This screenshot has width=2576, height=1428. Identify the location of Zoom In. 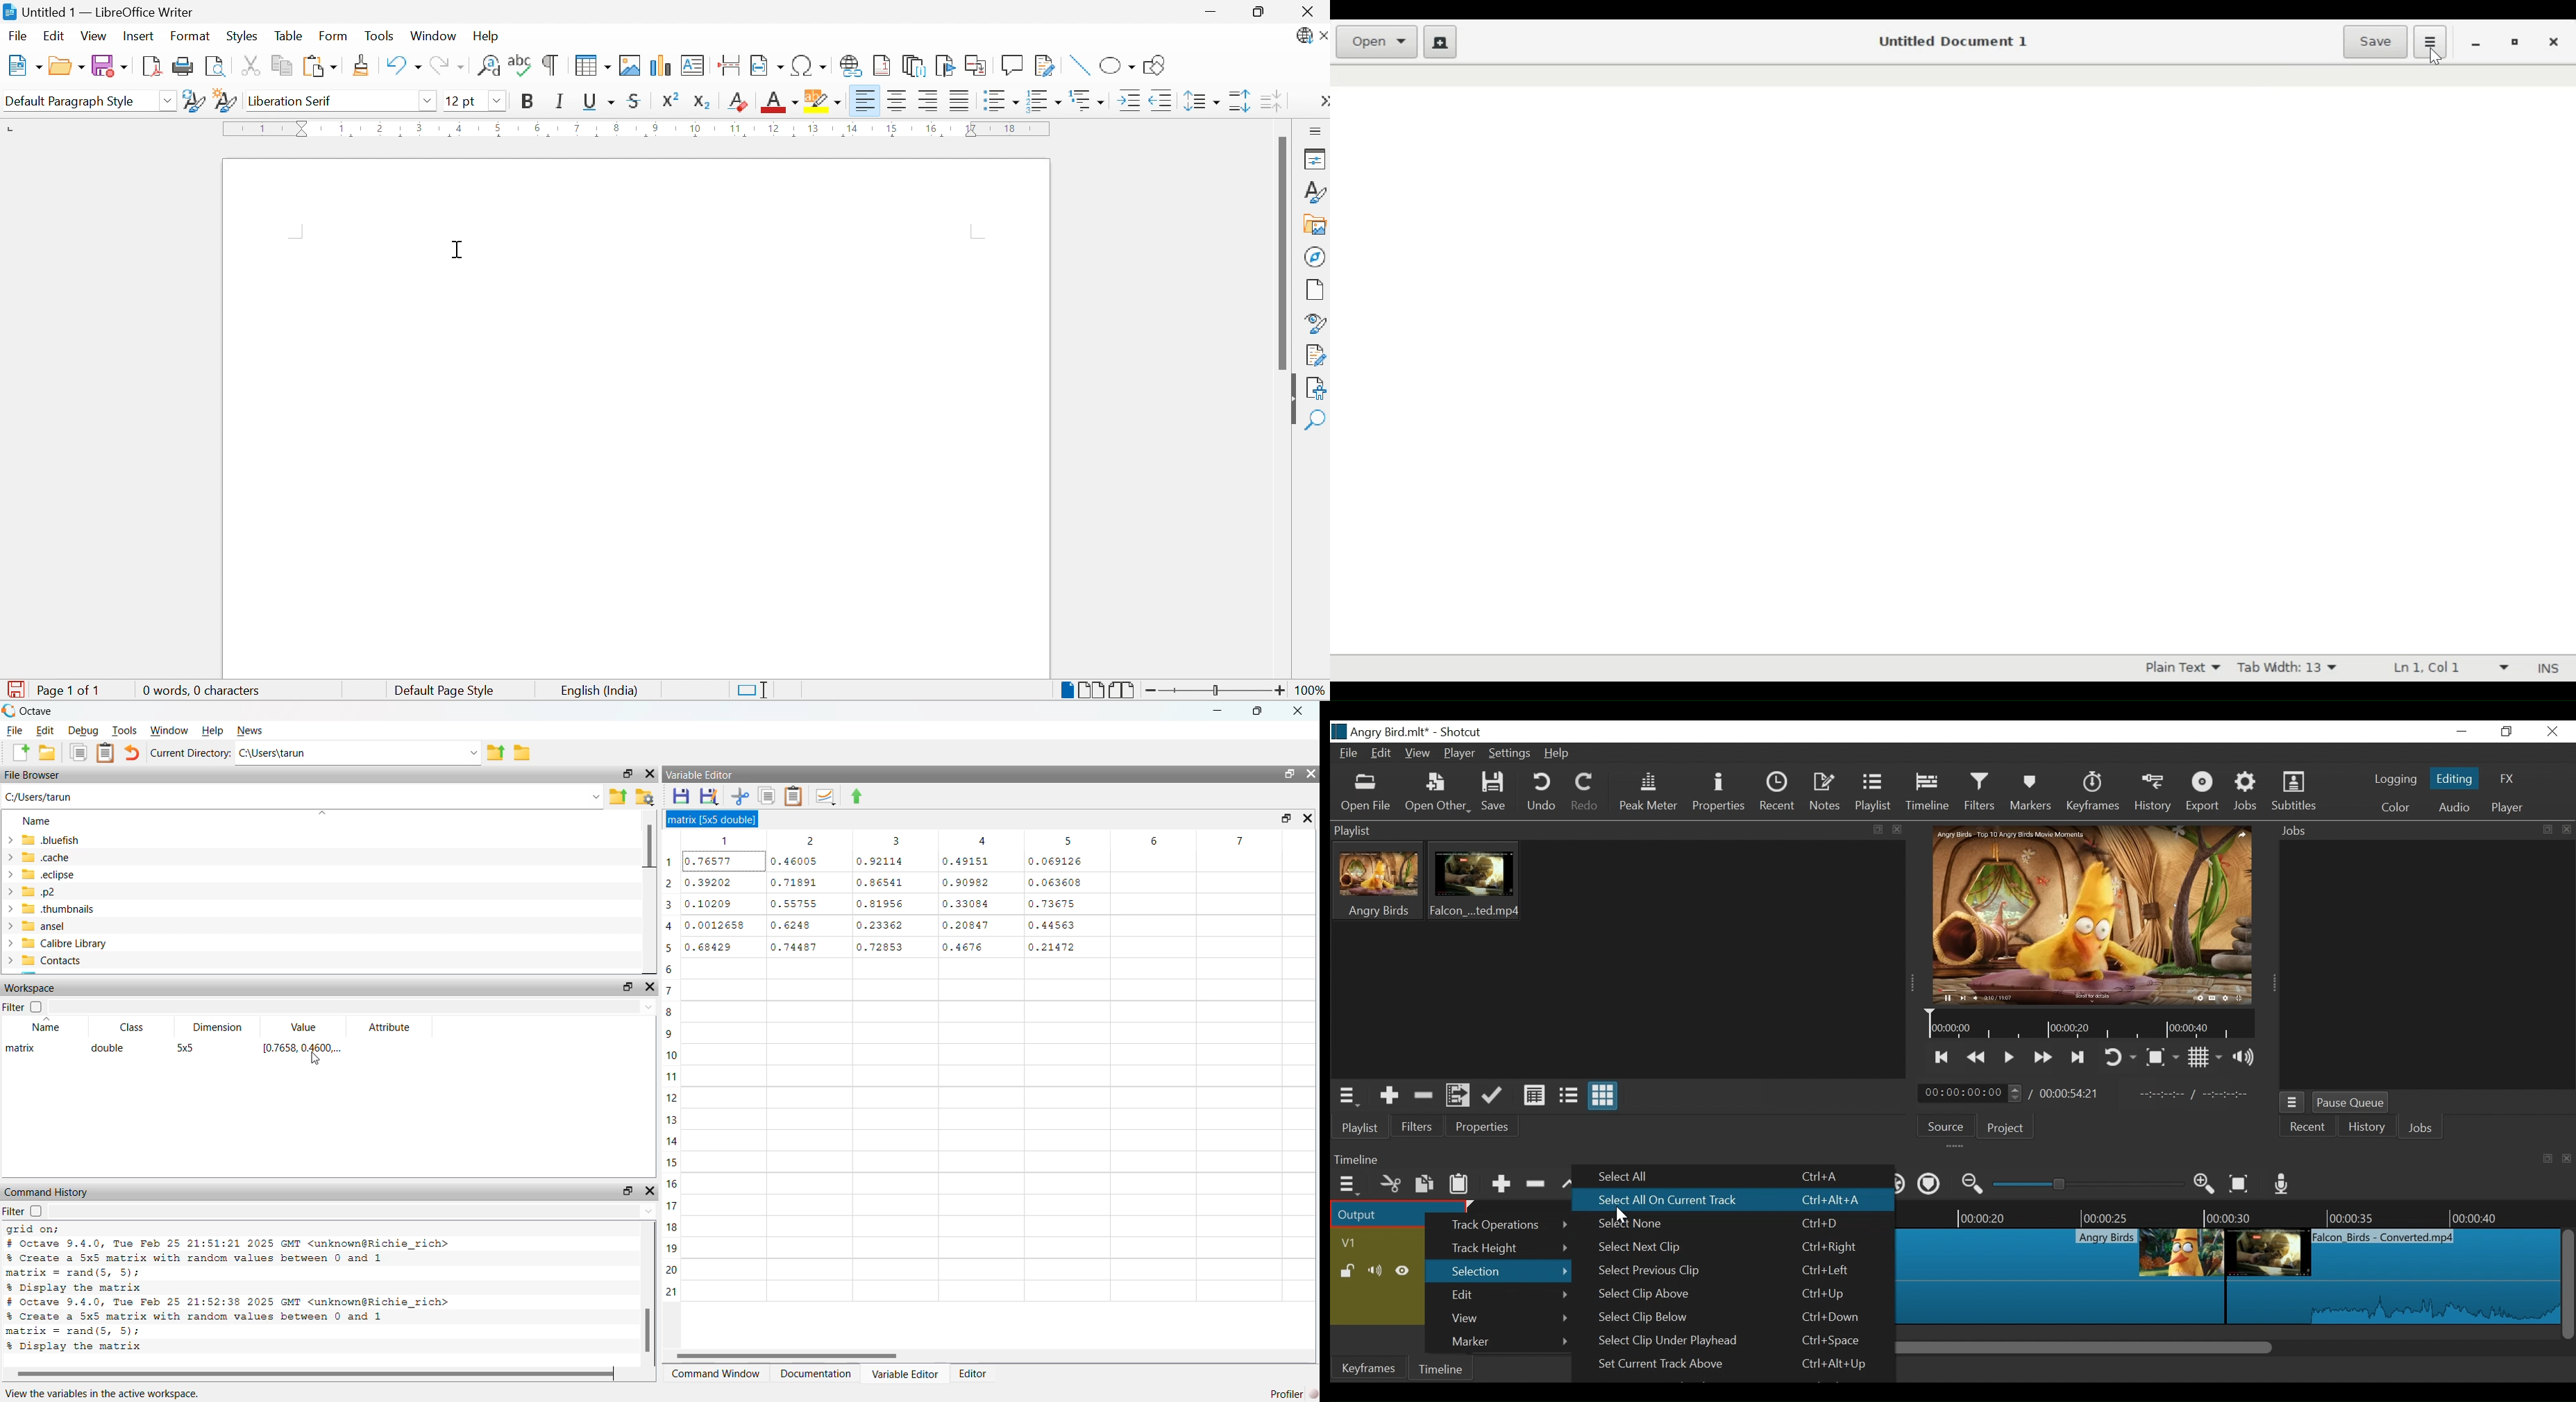
(1279, 692).